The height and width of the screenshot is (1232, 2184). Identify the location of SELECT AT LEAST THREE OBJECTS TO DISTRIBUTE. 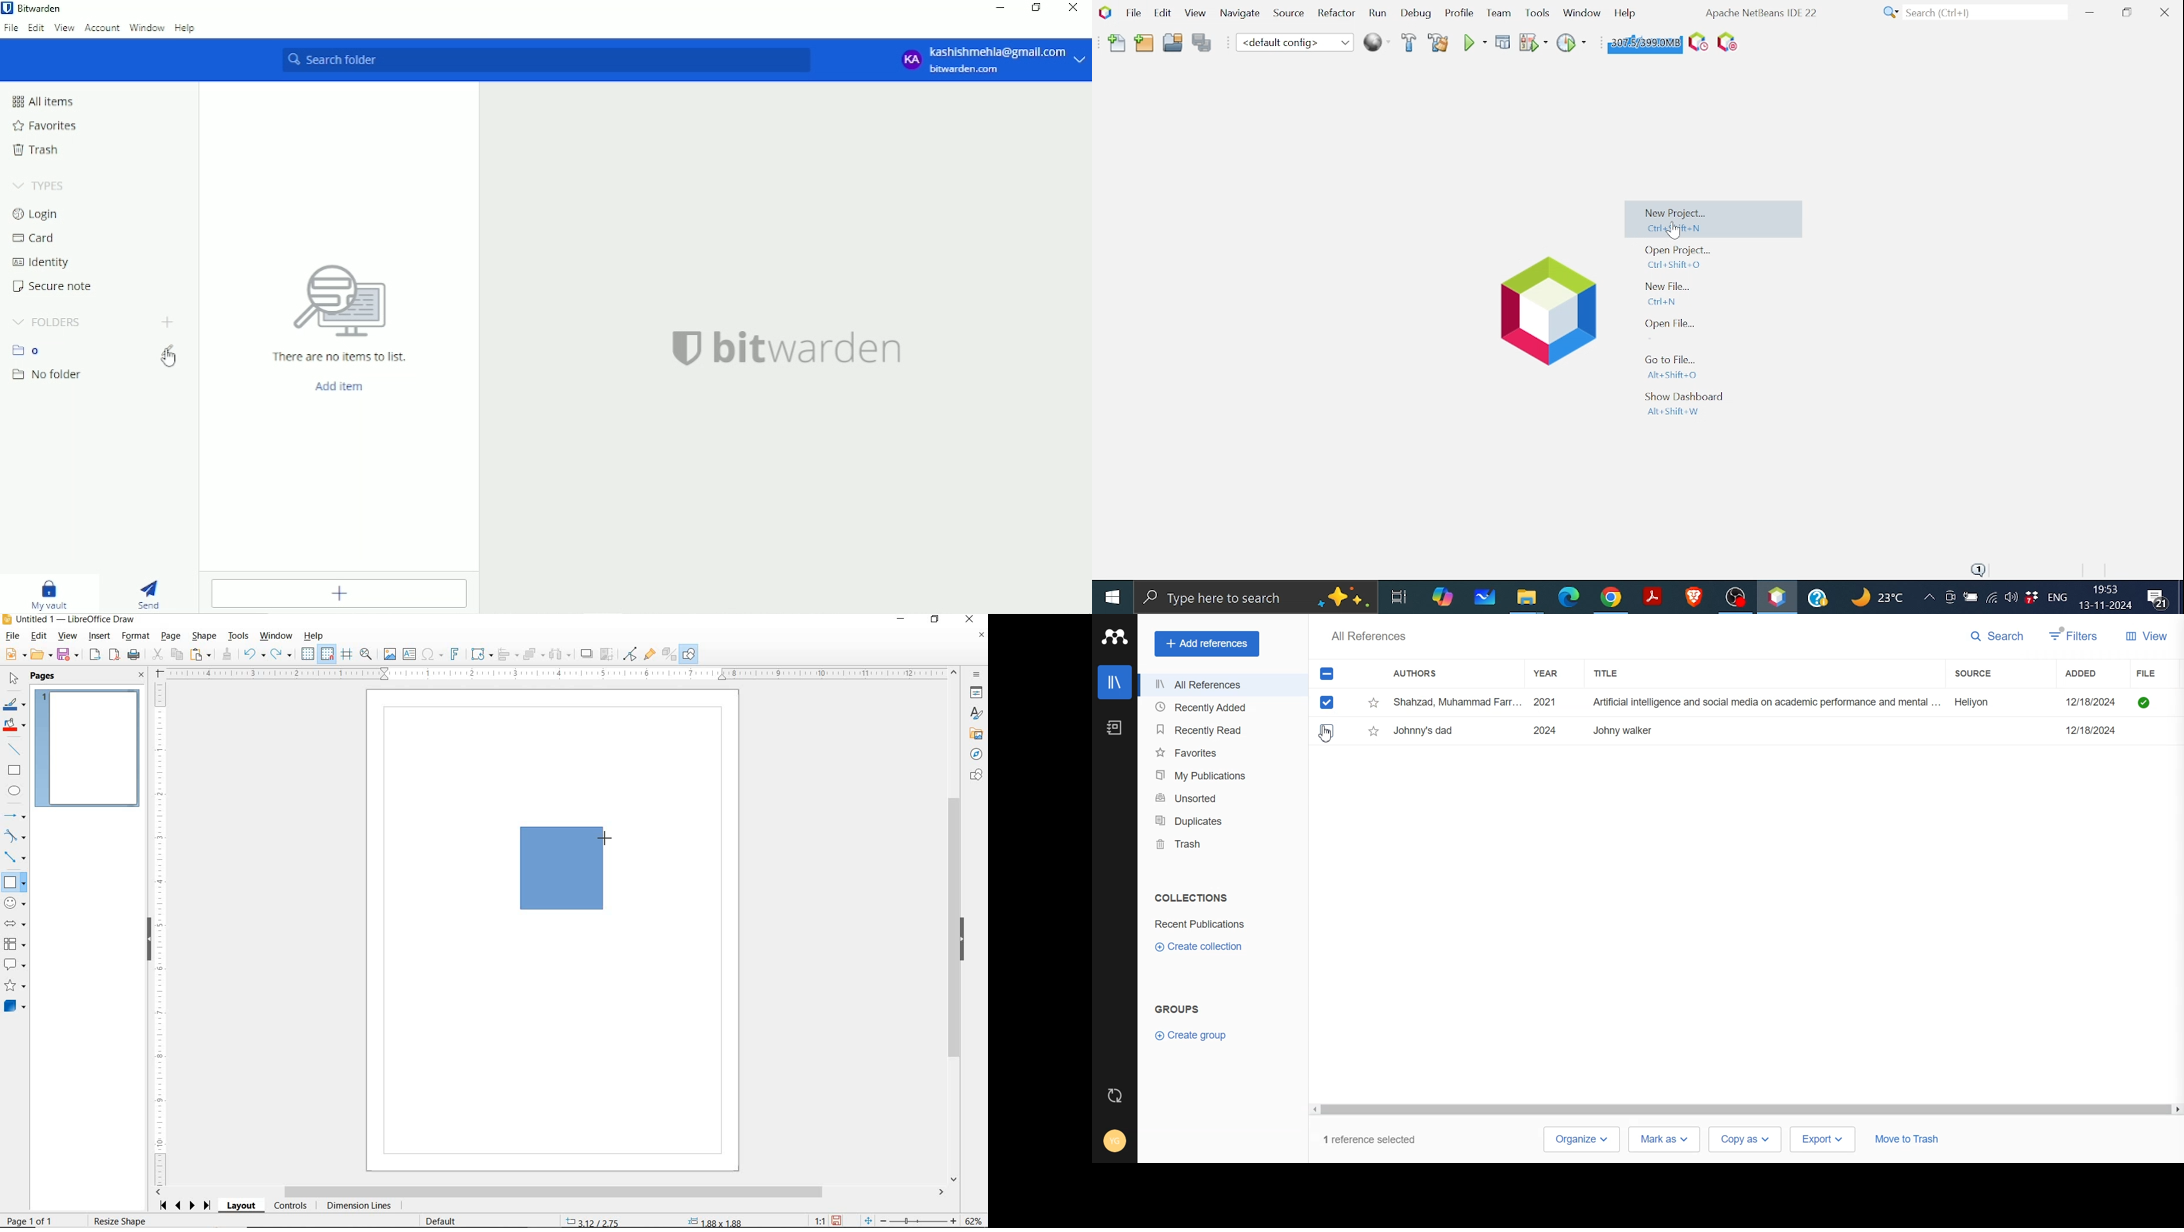
(560, 654).